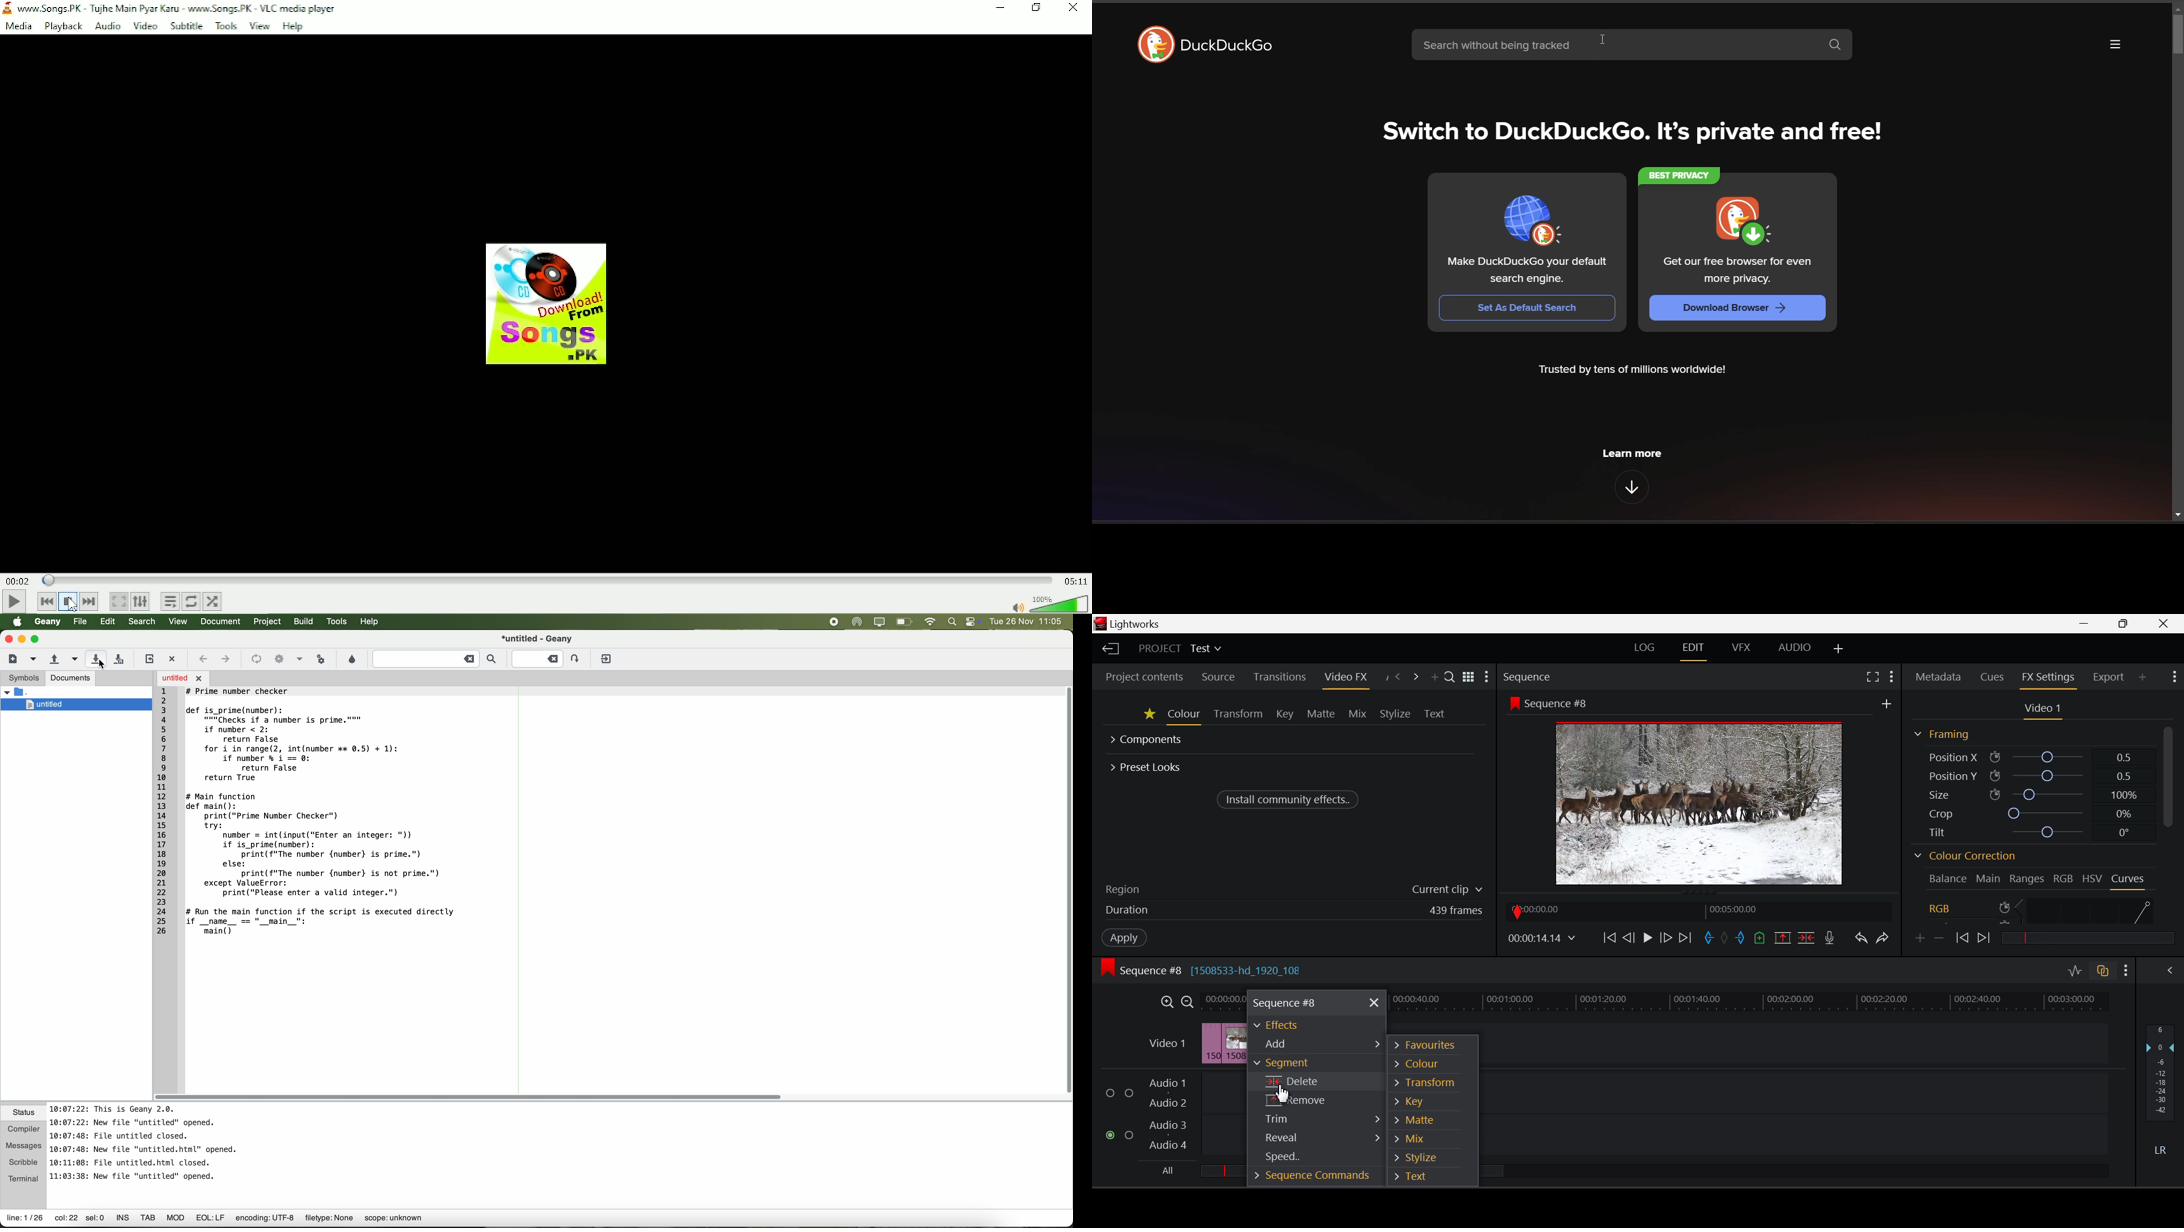 Image resolution: width=2184 pixels, height=1232 pixels. I want to click on cursor, so click(67, 608).